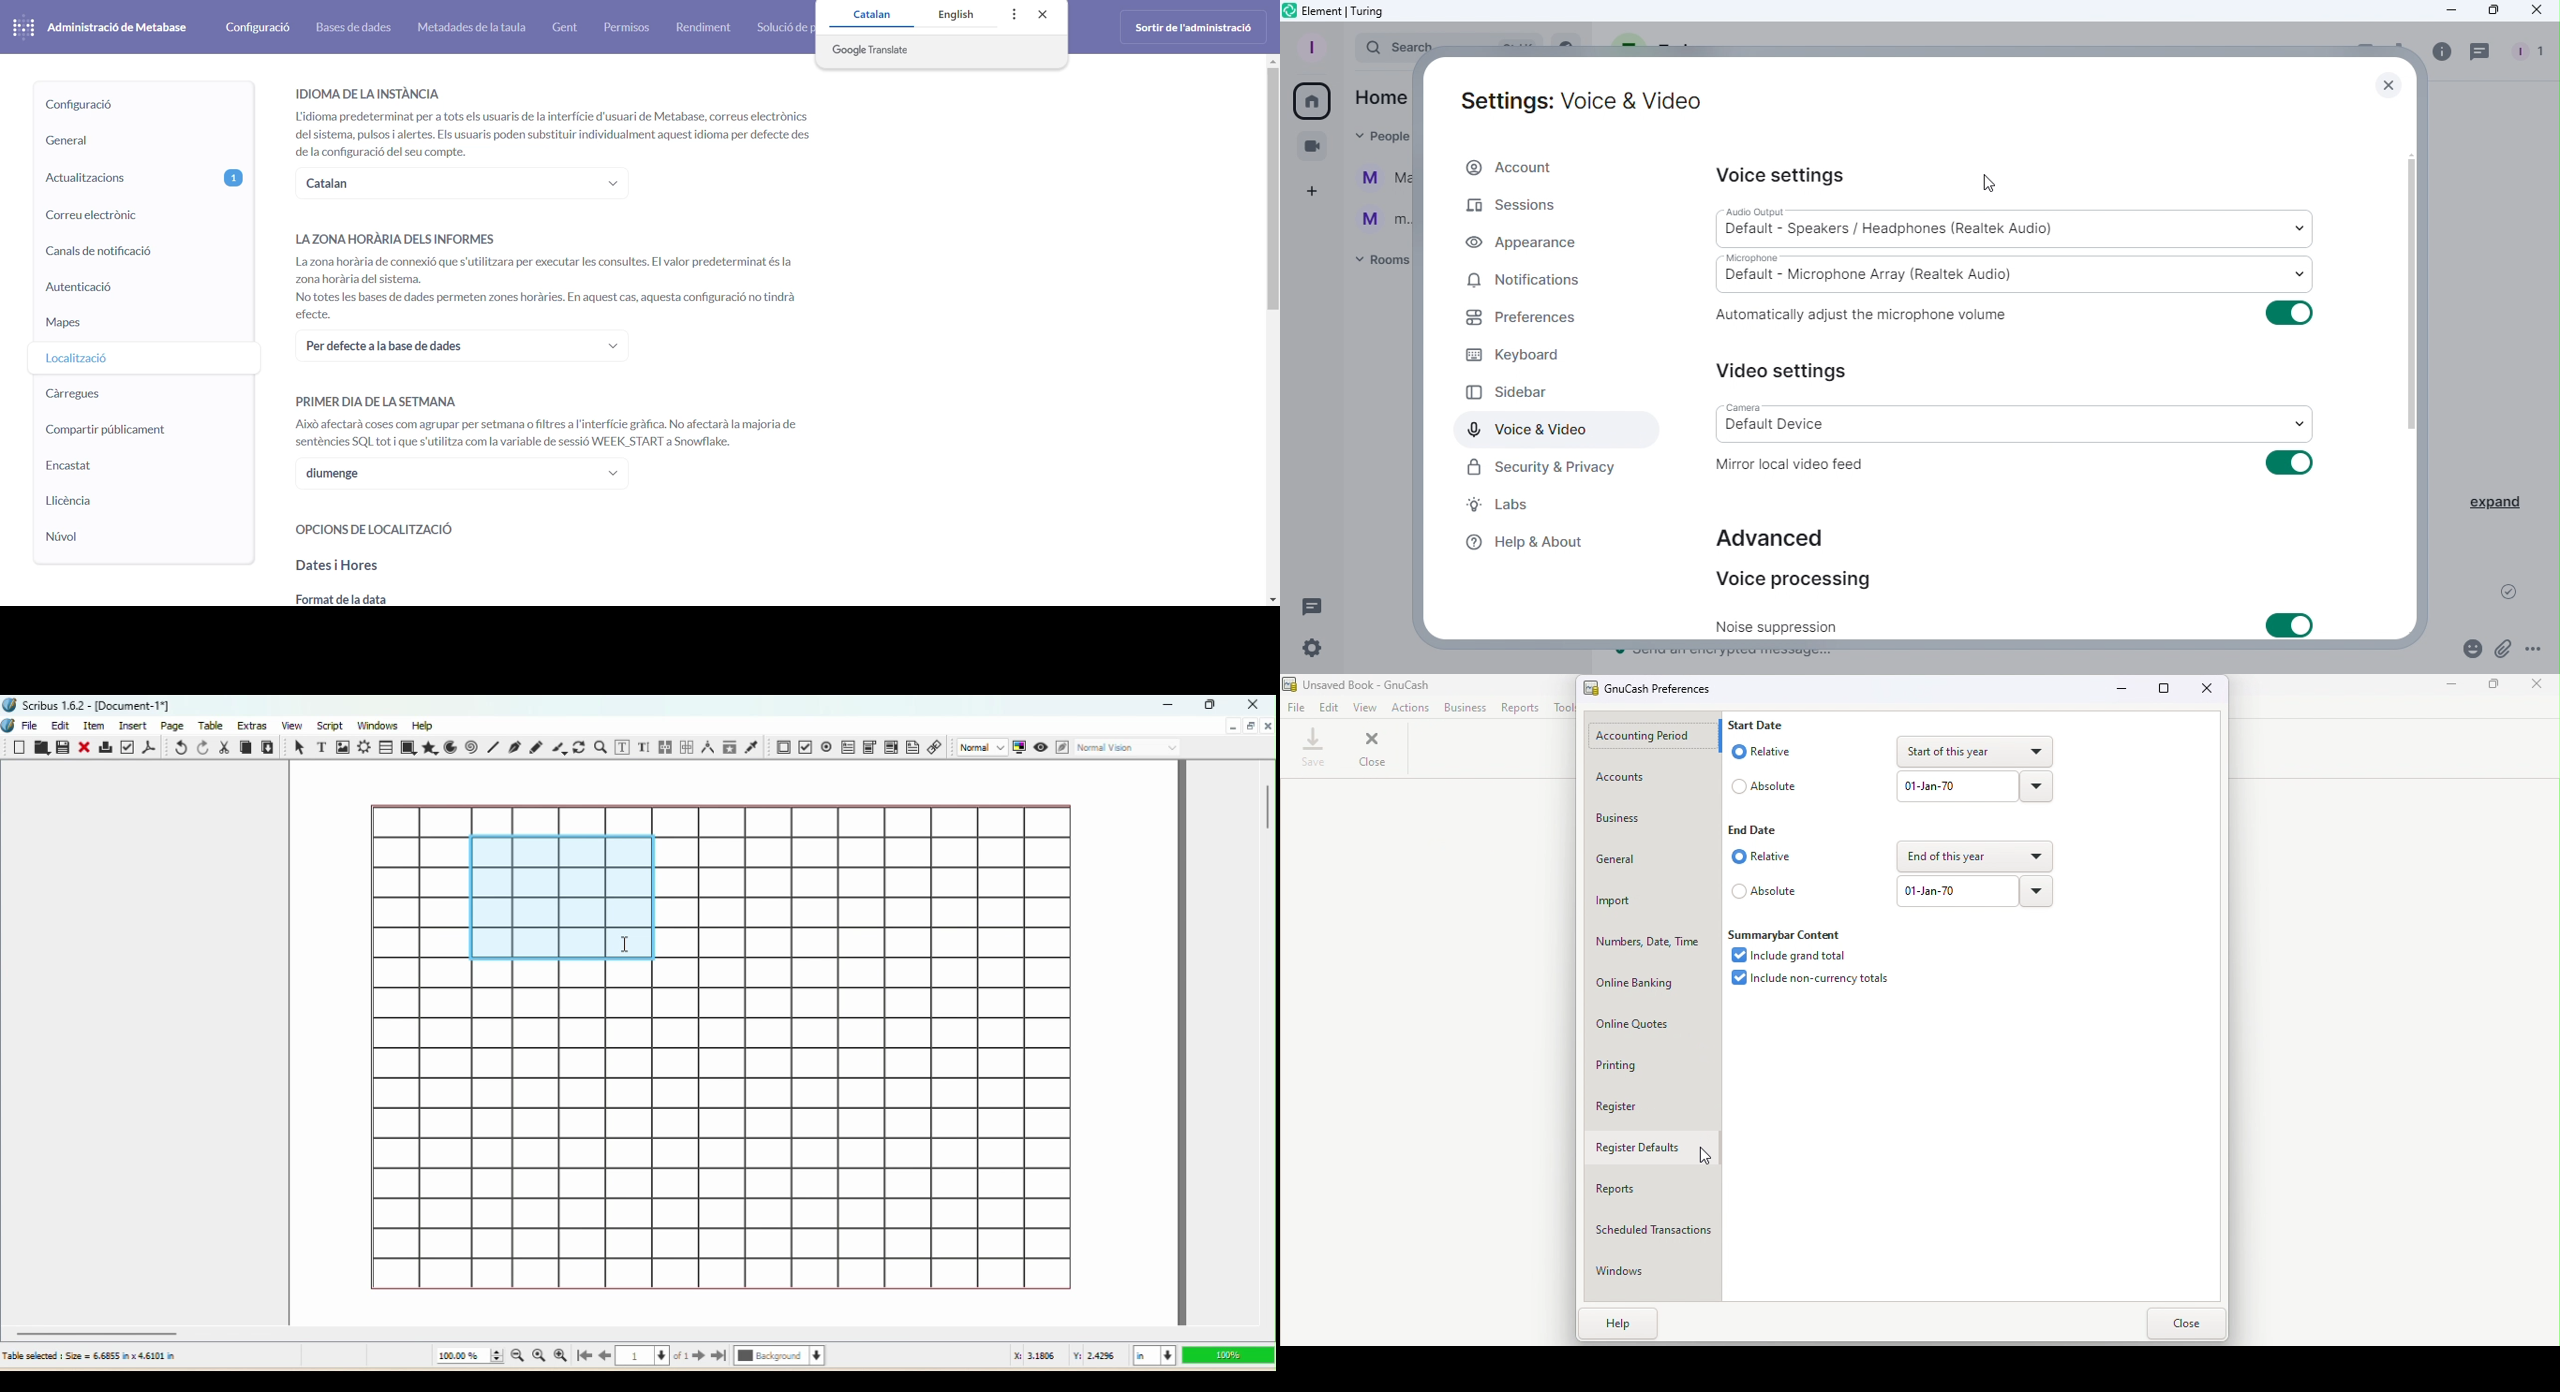 The image size is (2576, 1400). What do you see at coordinates (706, 748) in the screenshot?
I see `Measurements` at bounding box center [706, 748].